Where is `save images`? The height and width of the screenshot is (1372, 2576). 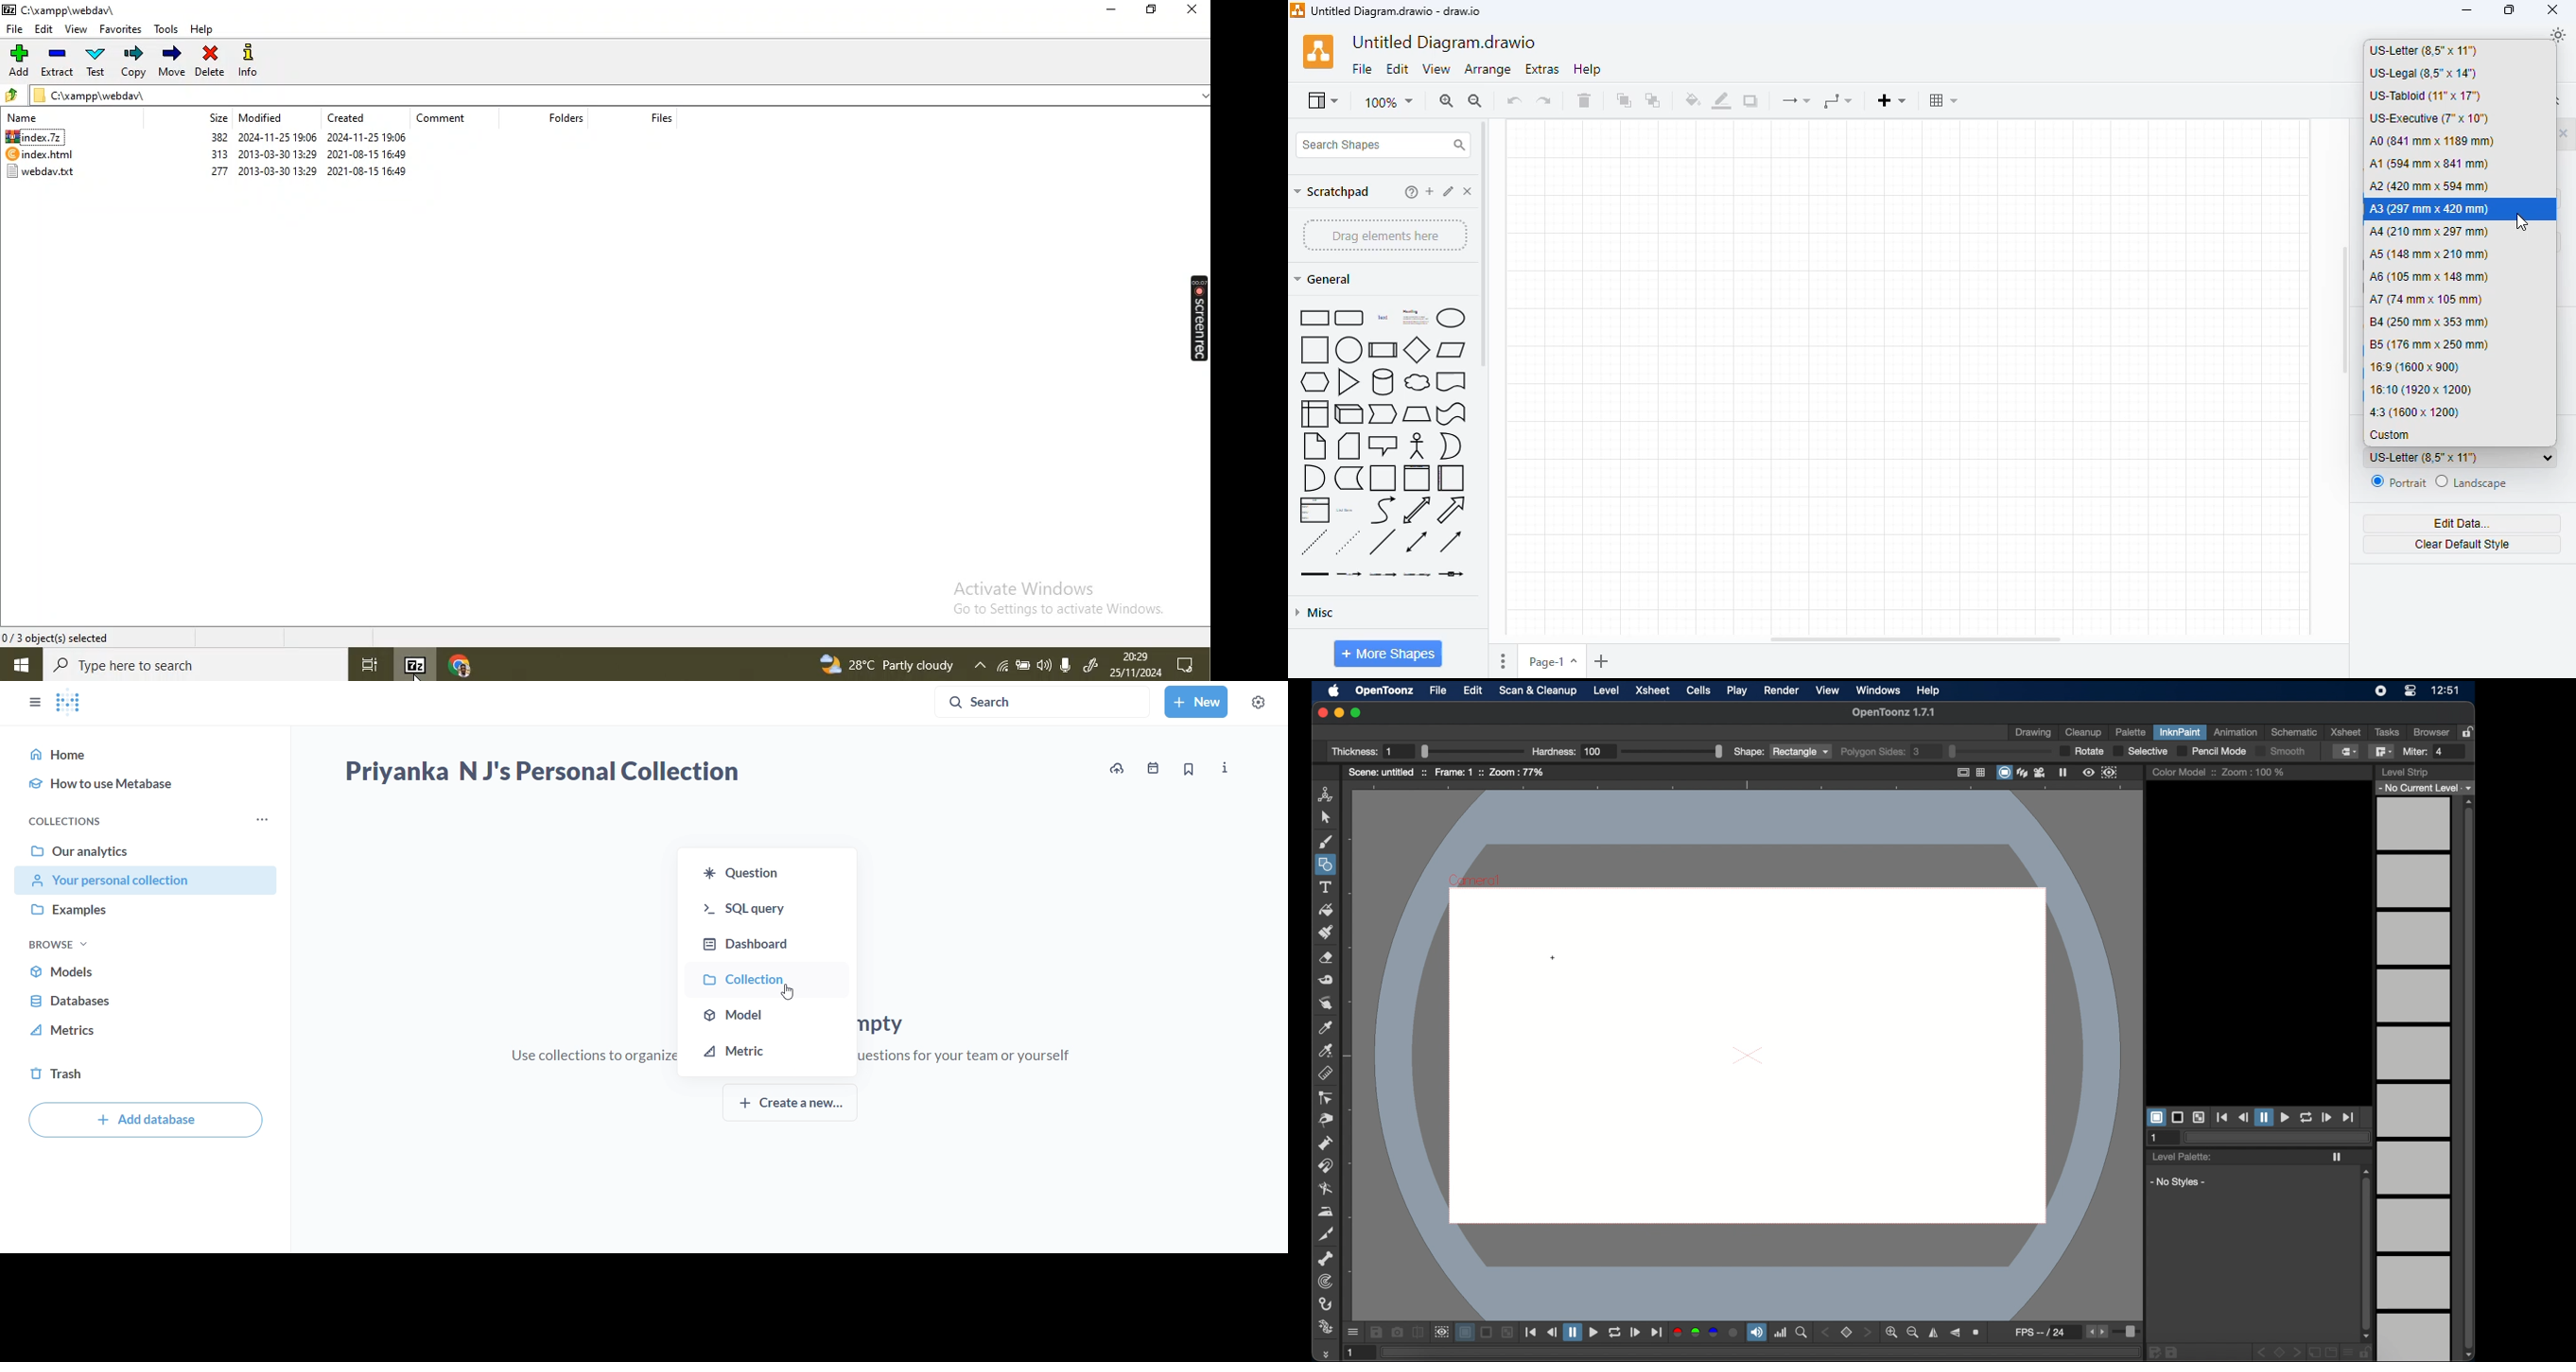 save images is located at coordinates (1376, 1332).